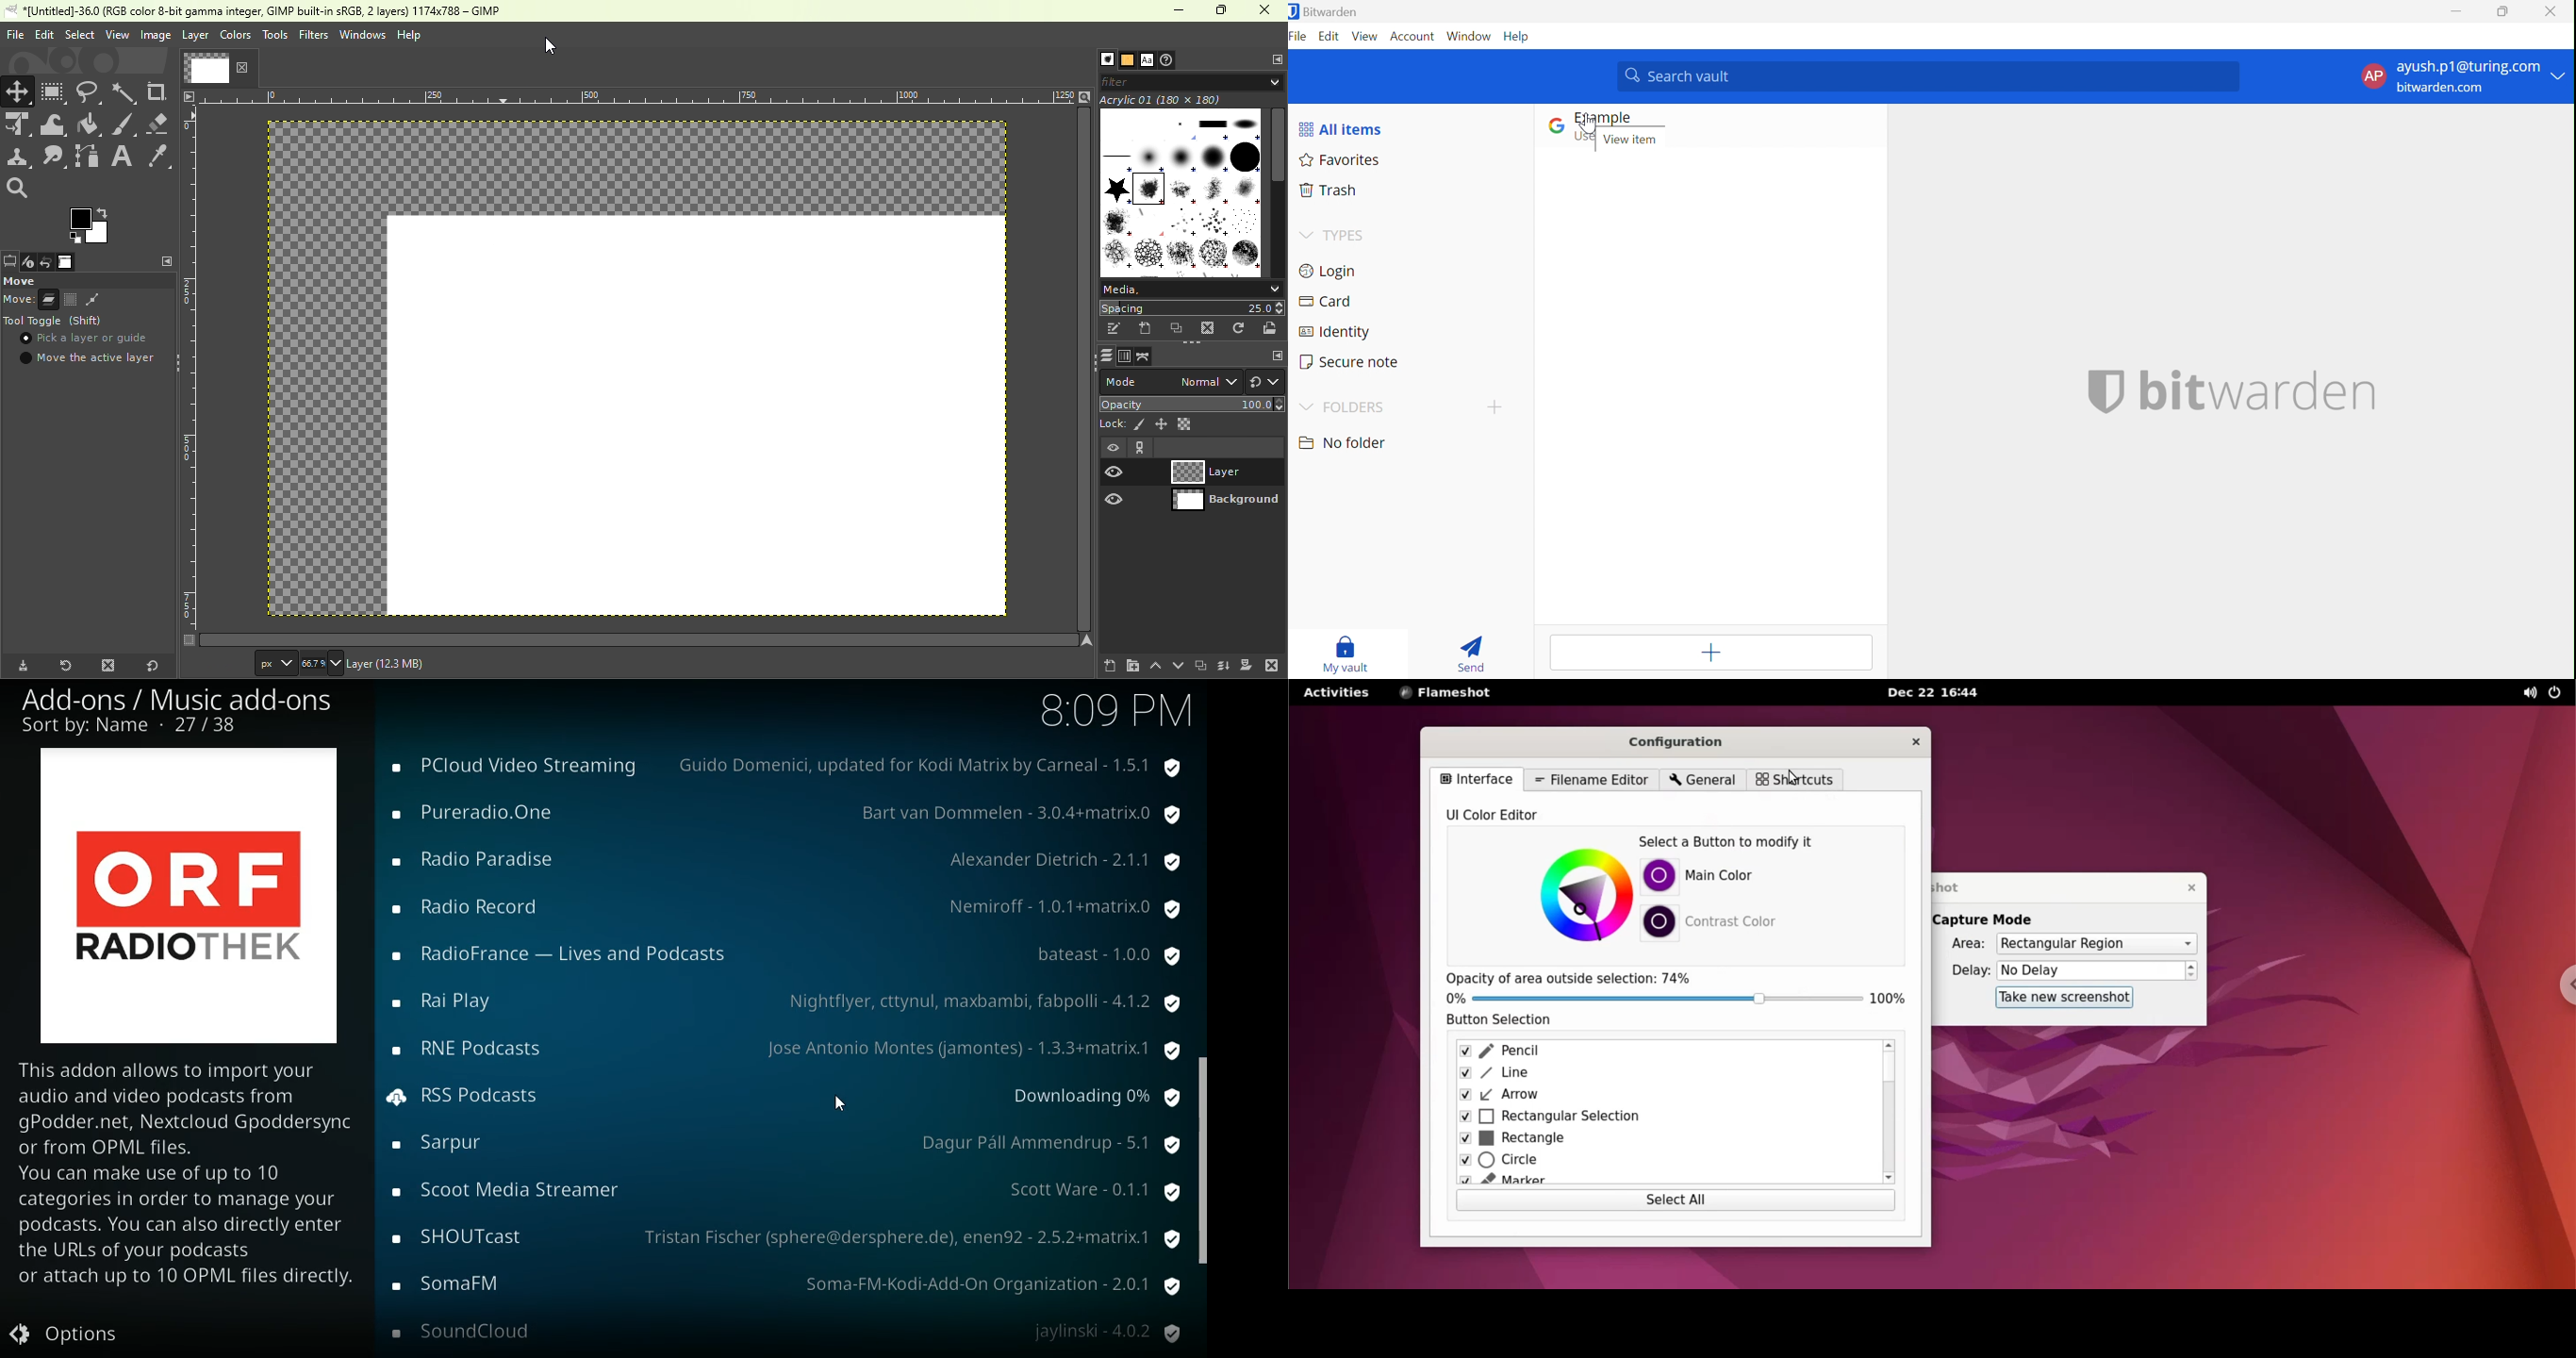 Image resolution: width=2576 pixels, height=1372 pixels. What do you see at coordinates (1185, 423) in the screenshot?
I see `Lock alpha channel` at bounding box center [1185, 423].